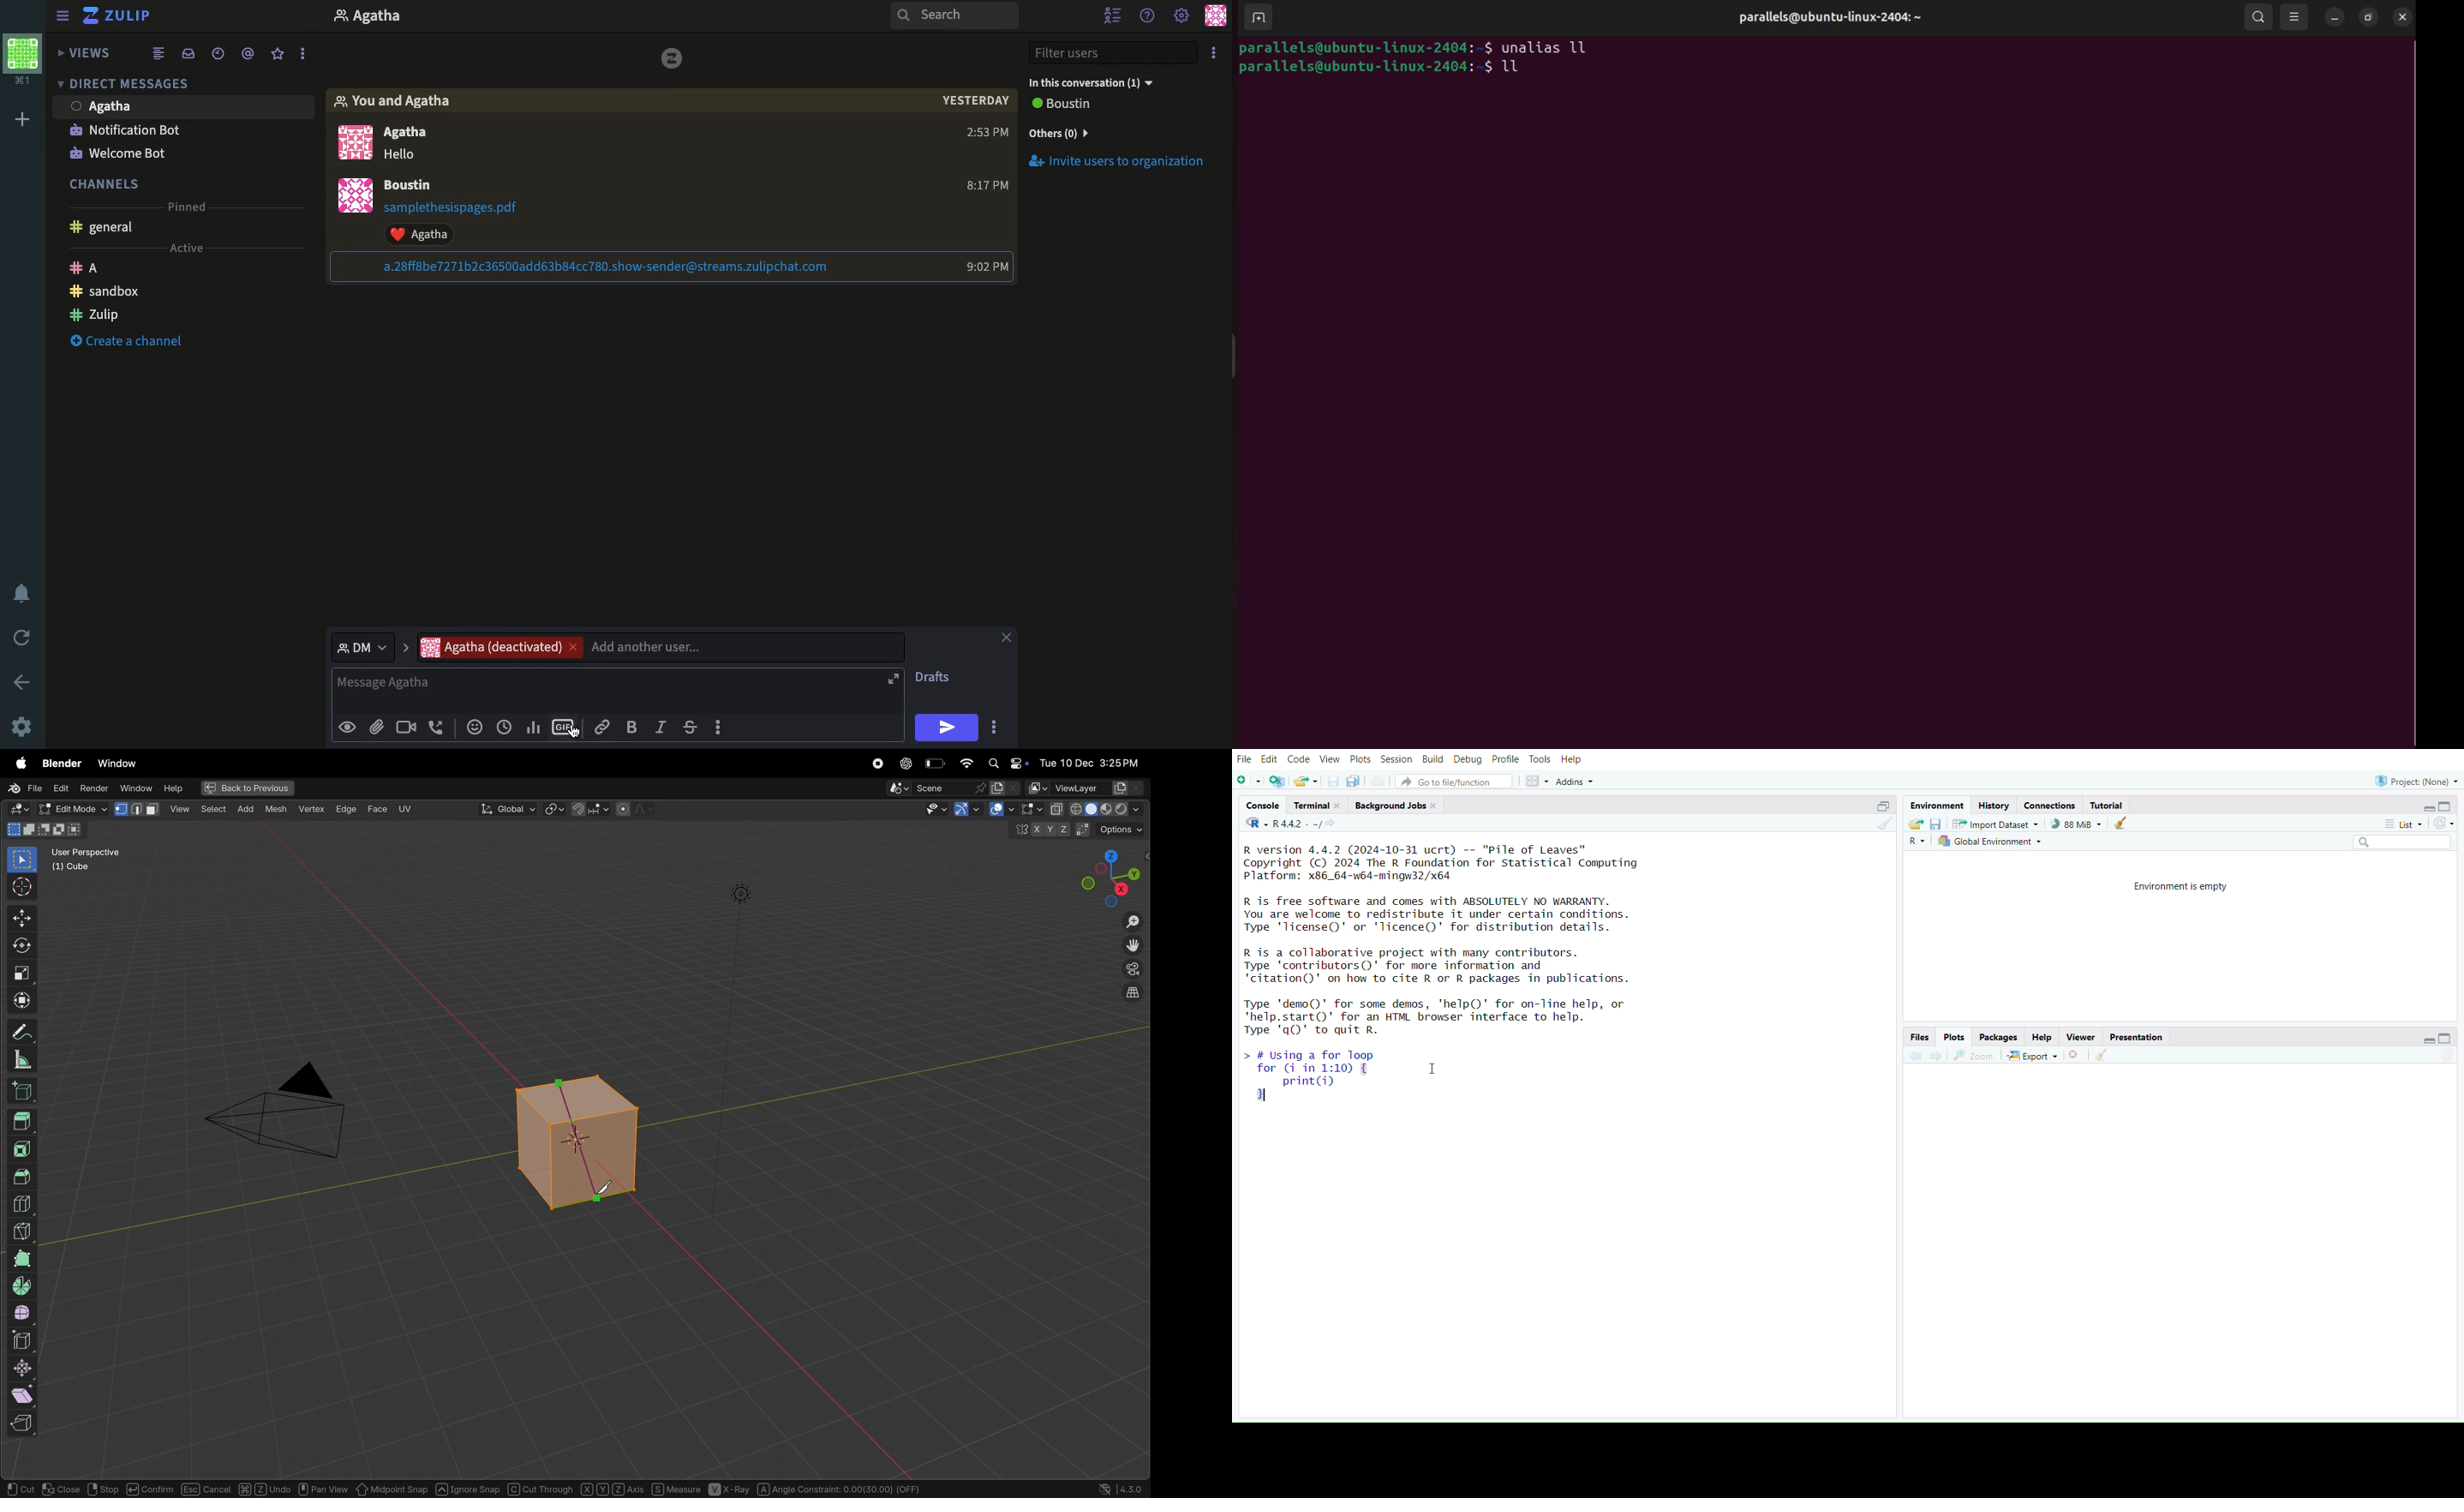 Image resolution: width=2464 pixels, height=1512 pixels. What do you see at coordinates (1999, 1038) in the screenshot?
I see `packages` at bounding box center [1999, 1038].